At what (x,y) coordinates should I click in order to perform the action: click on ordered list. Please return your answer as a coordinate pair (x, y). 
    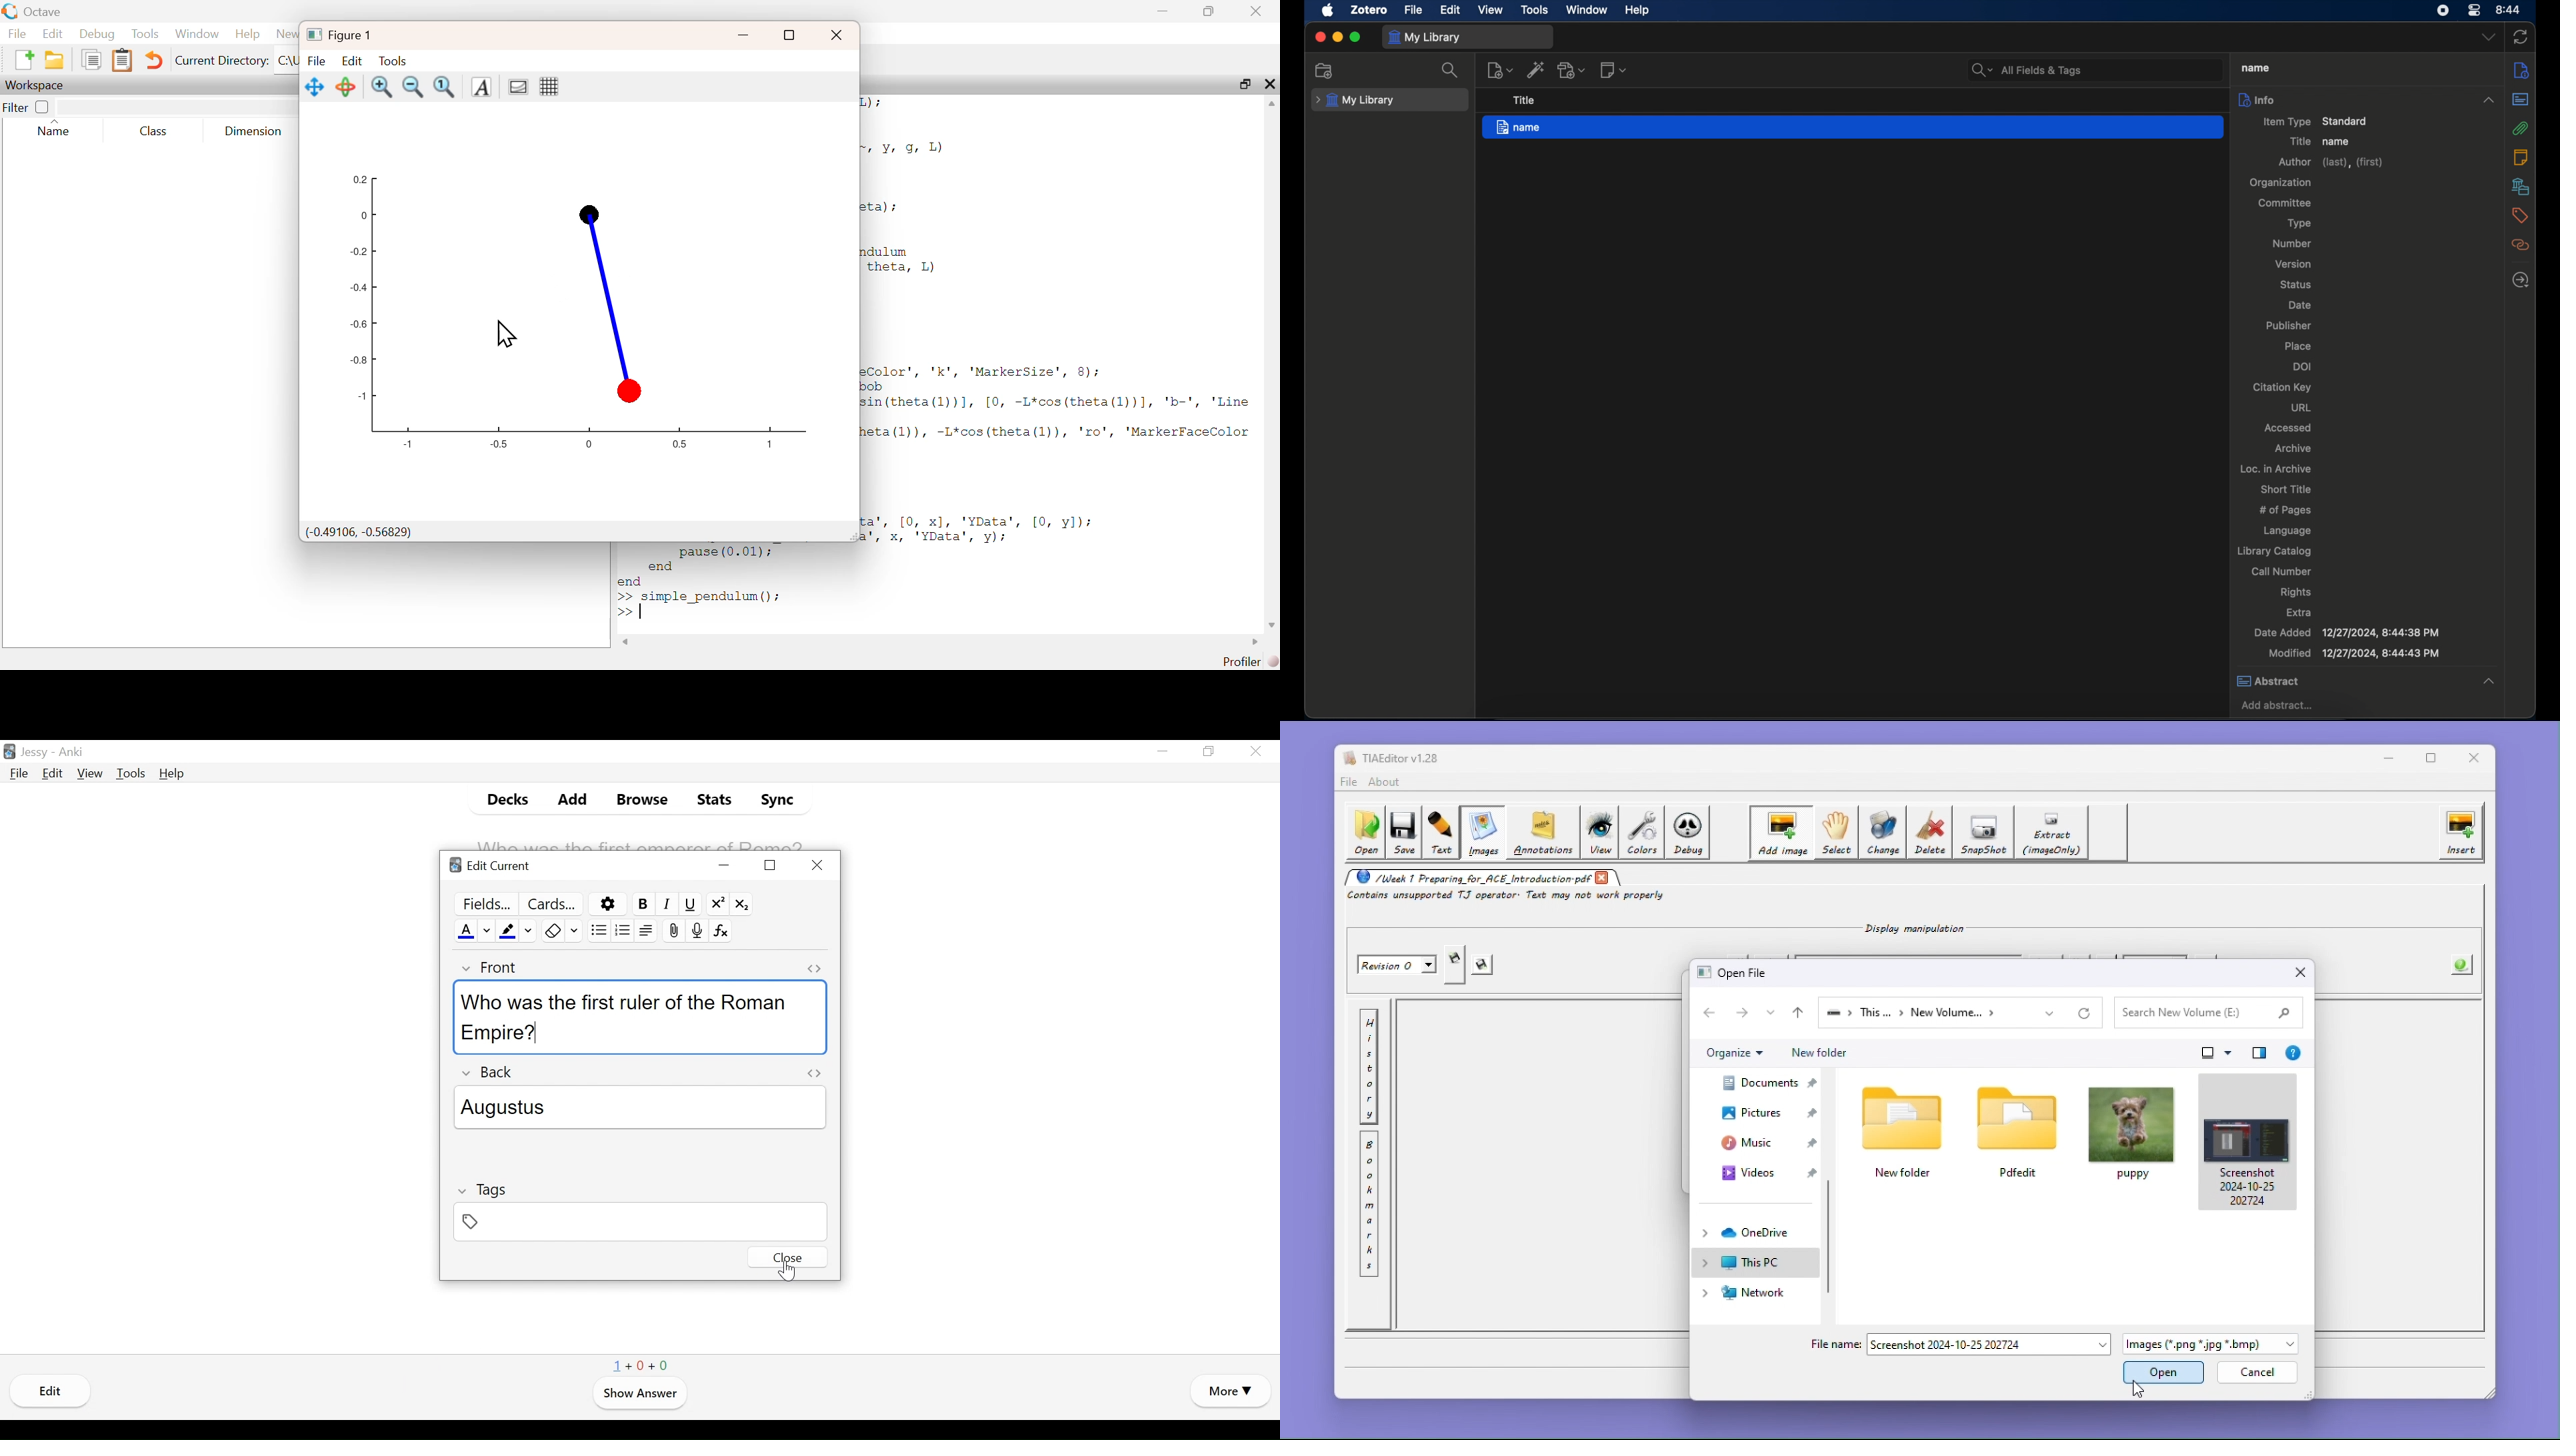
    Looking at the image, I should click on (622, 929).